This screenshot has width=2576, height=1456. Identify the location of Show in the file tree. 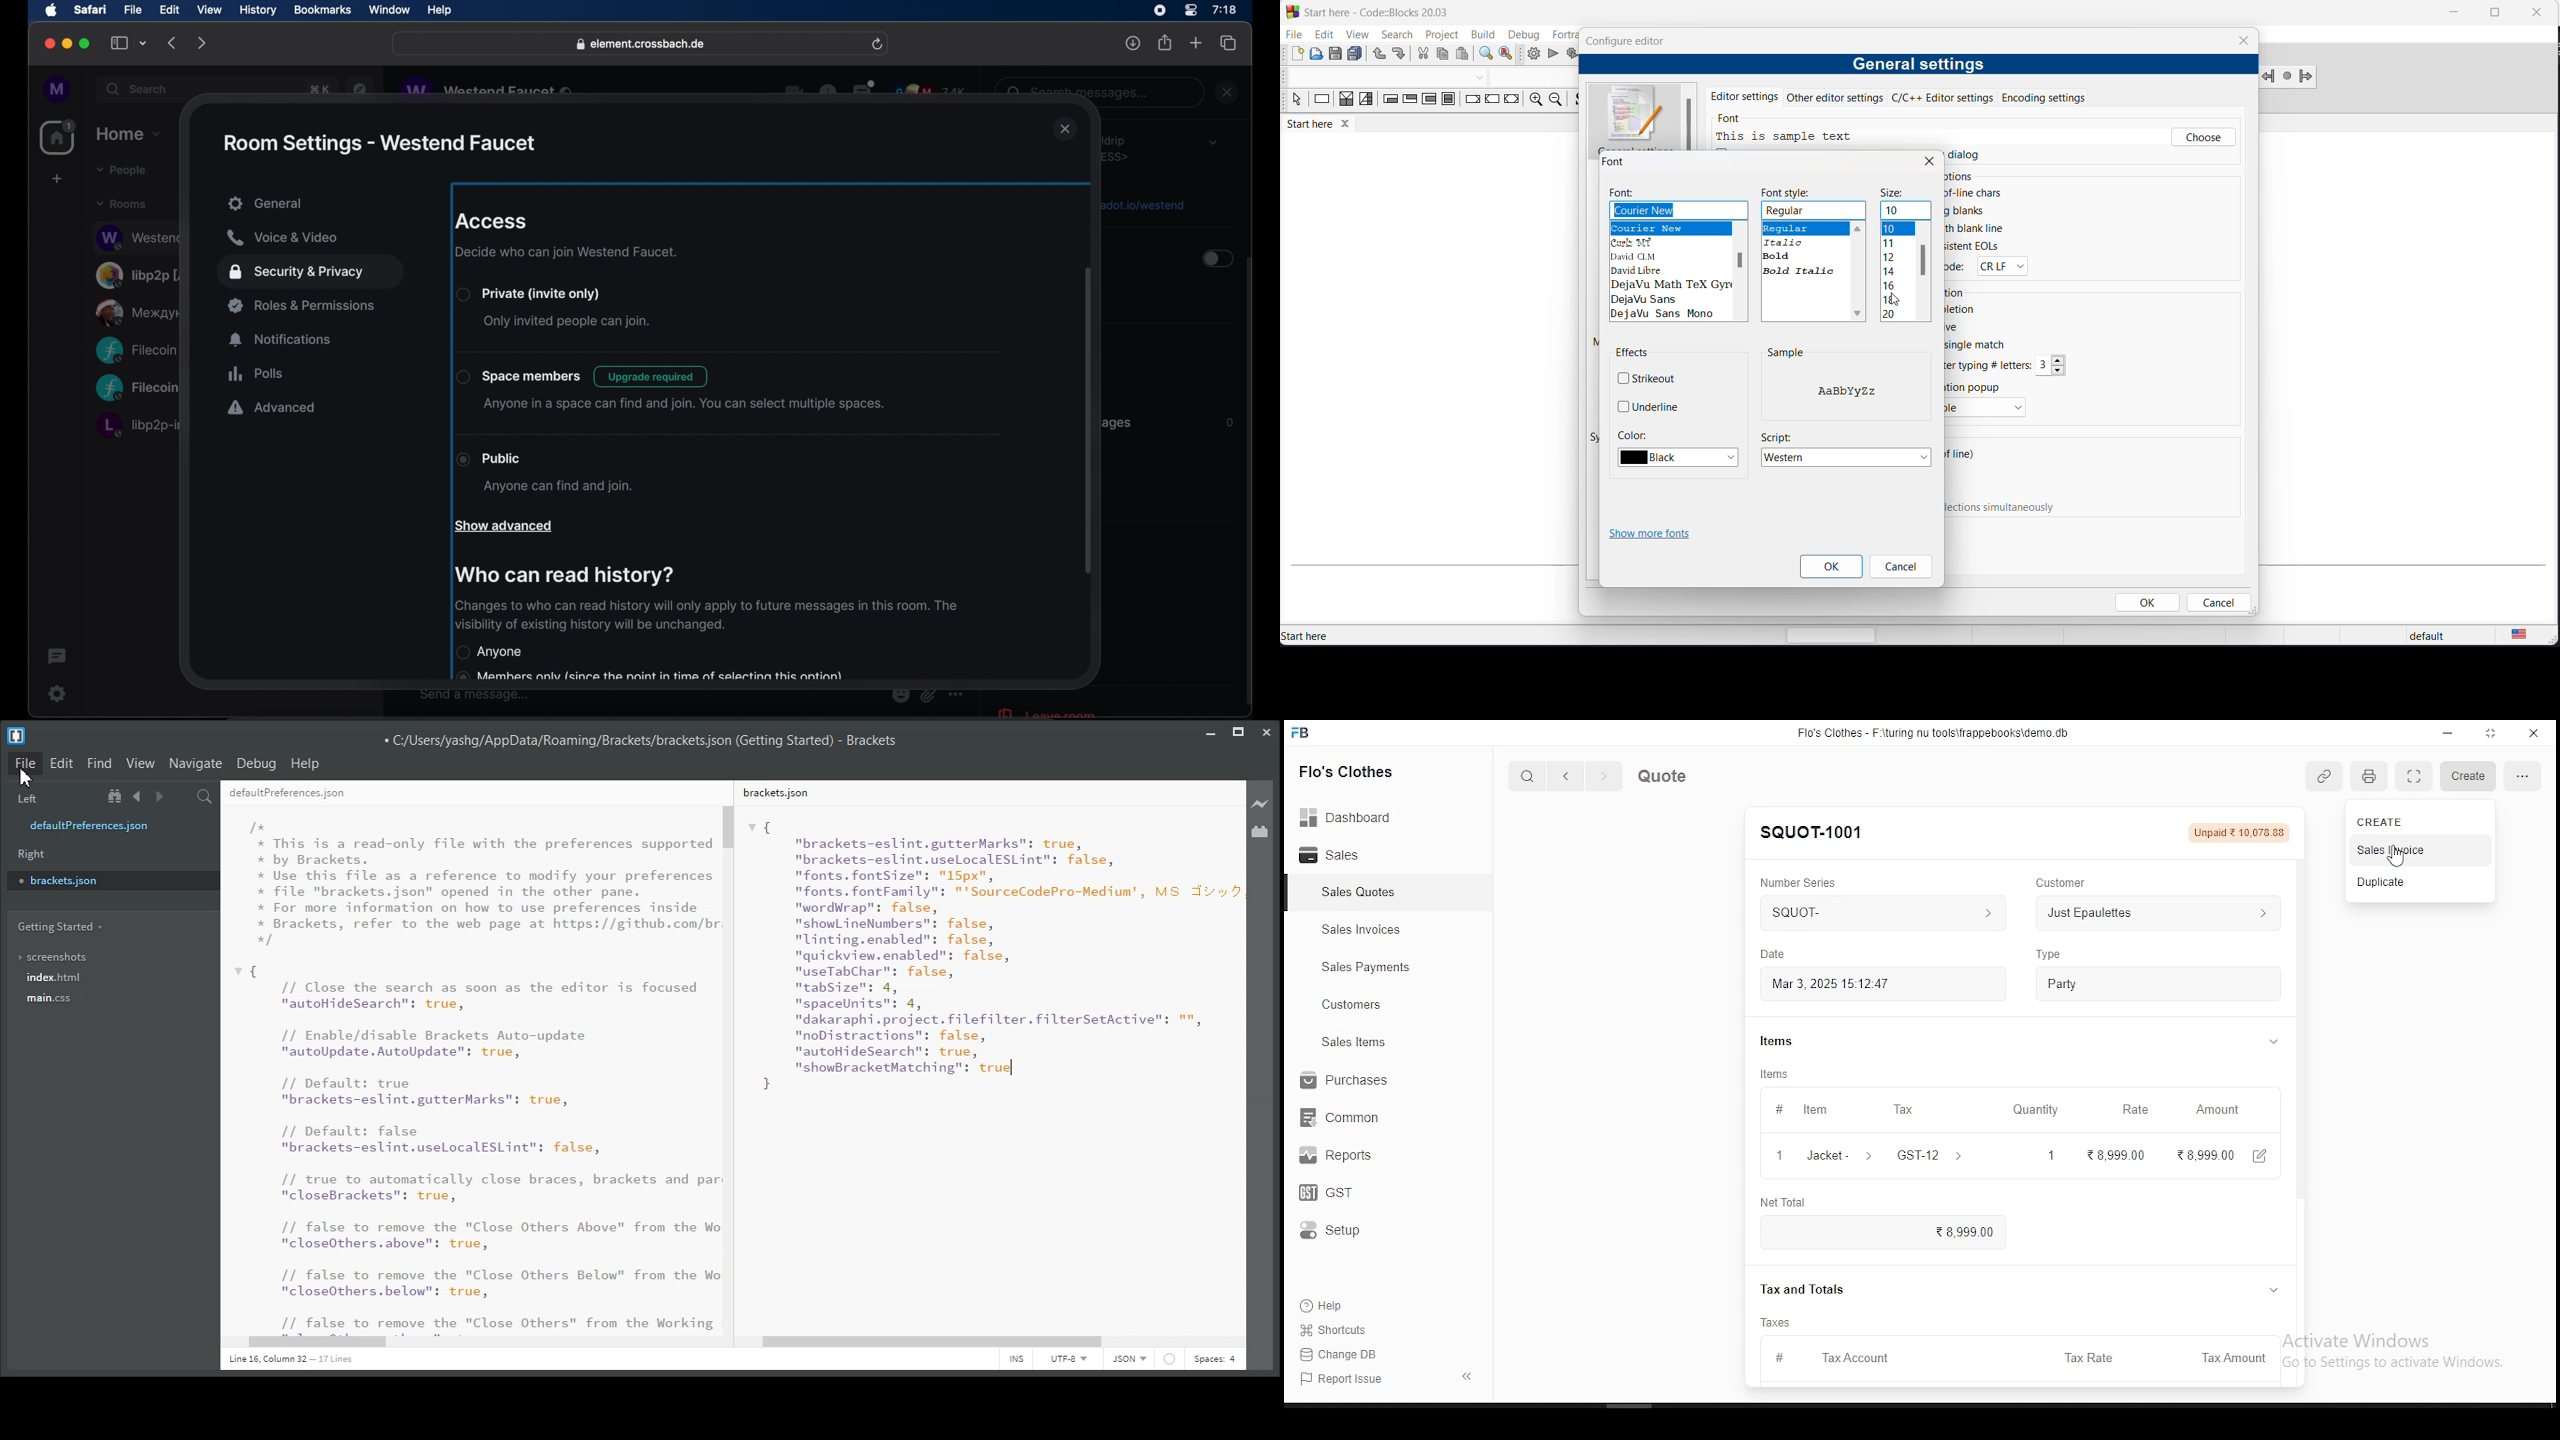
(116, 796).